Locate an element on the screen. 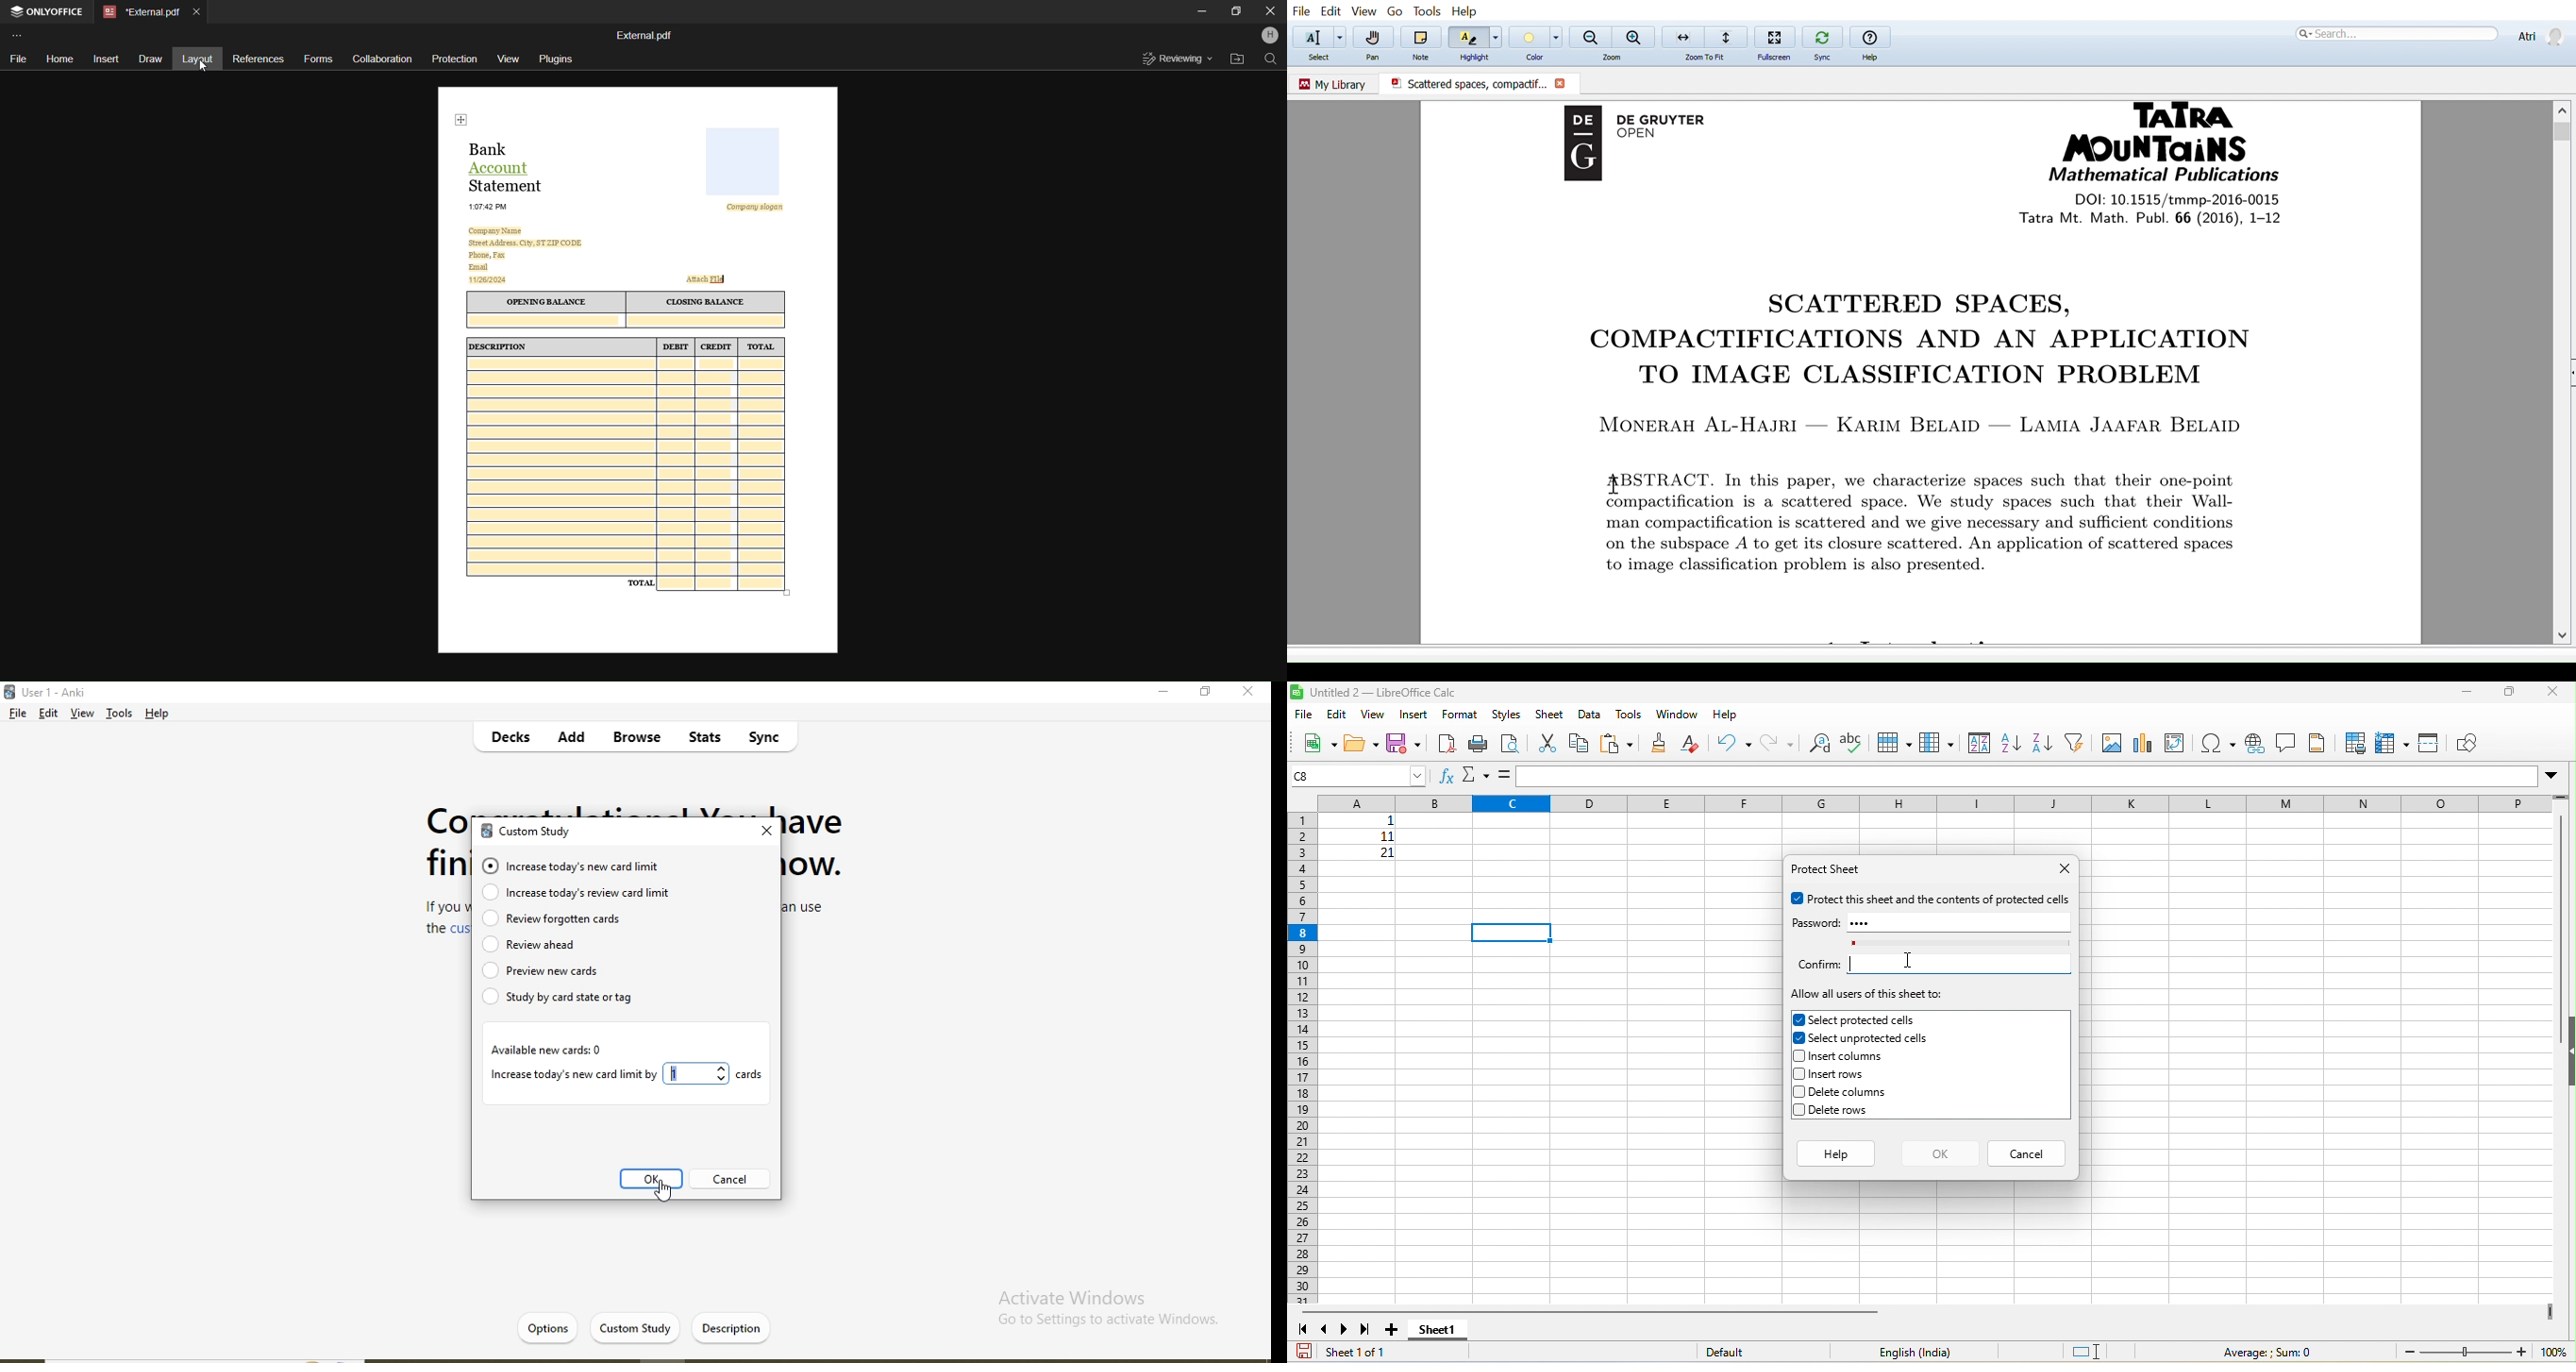 Image resolution: width=2576 pixels, height=1372 pixels. go is located at coordinates (1395, 12).